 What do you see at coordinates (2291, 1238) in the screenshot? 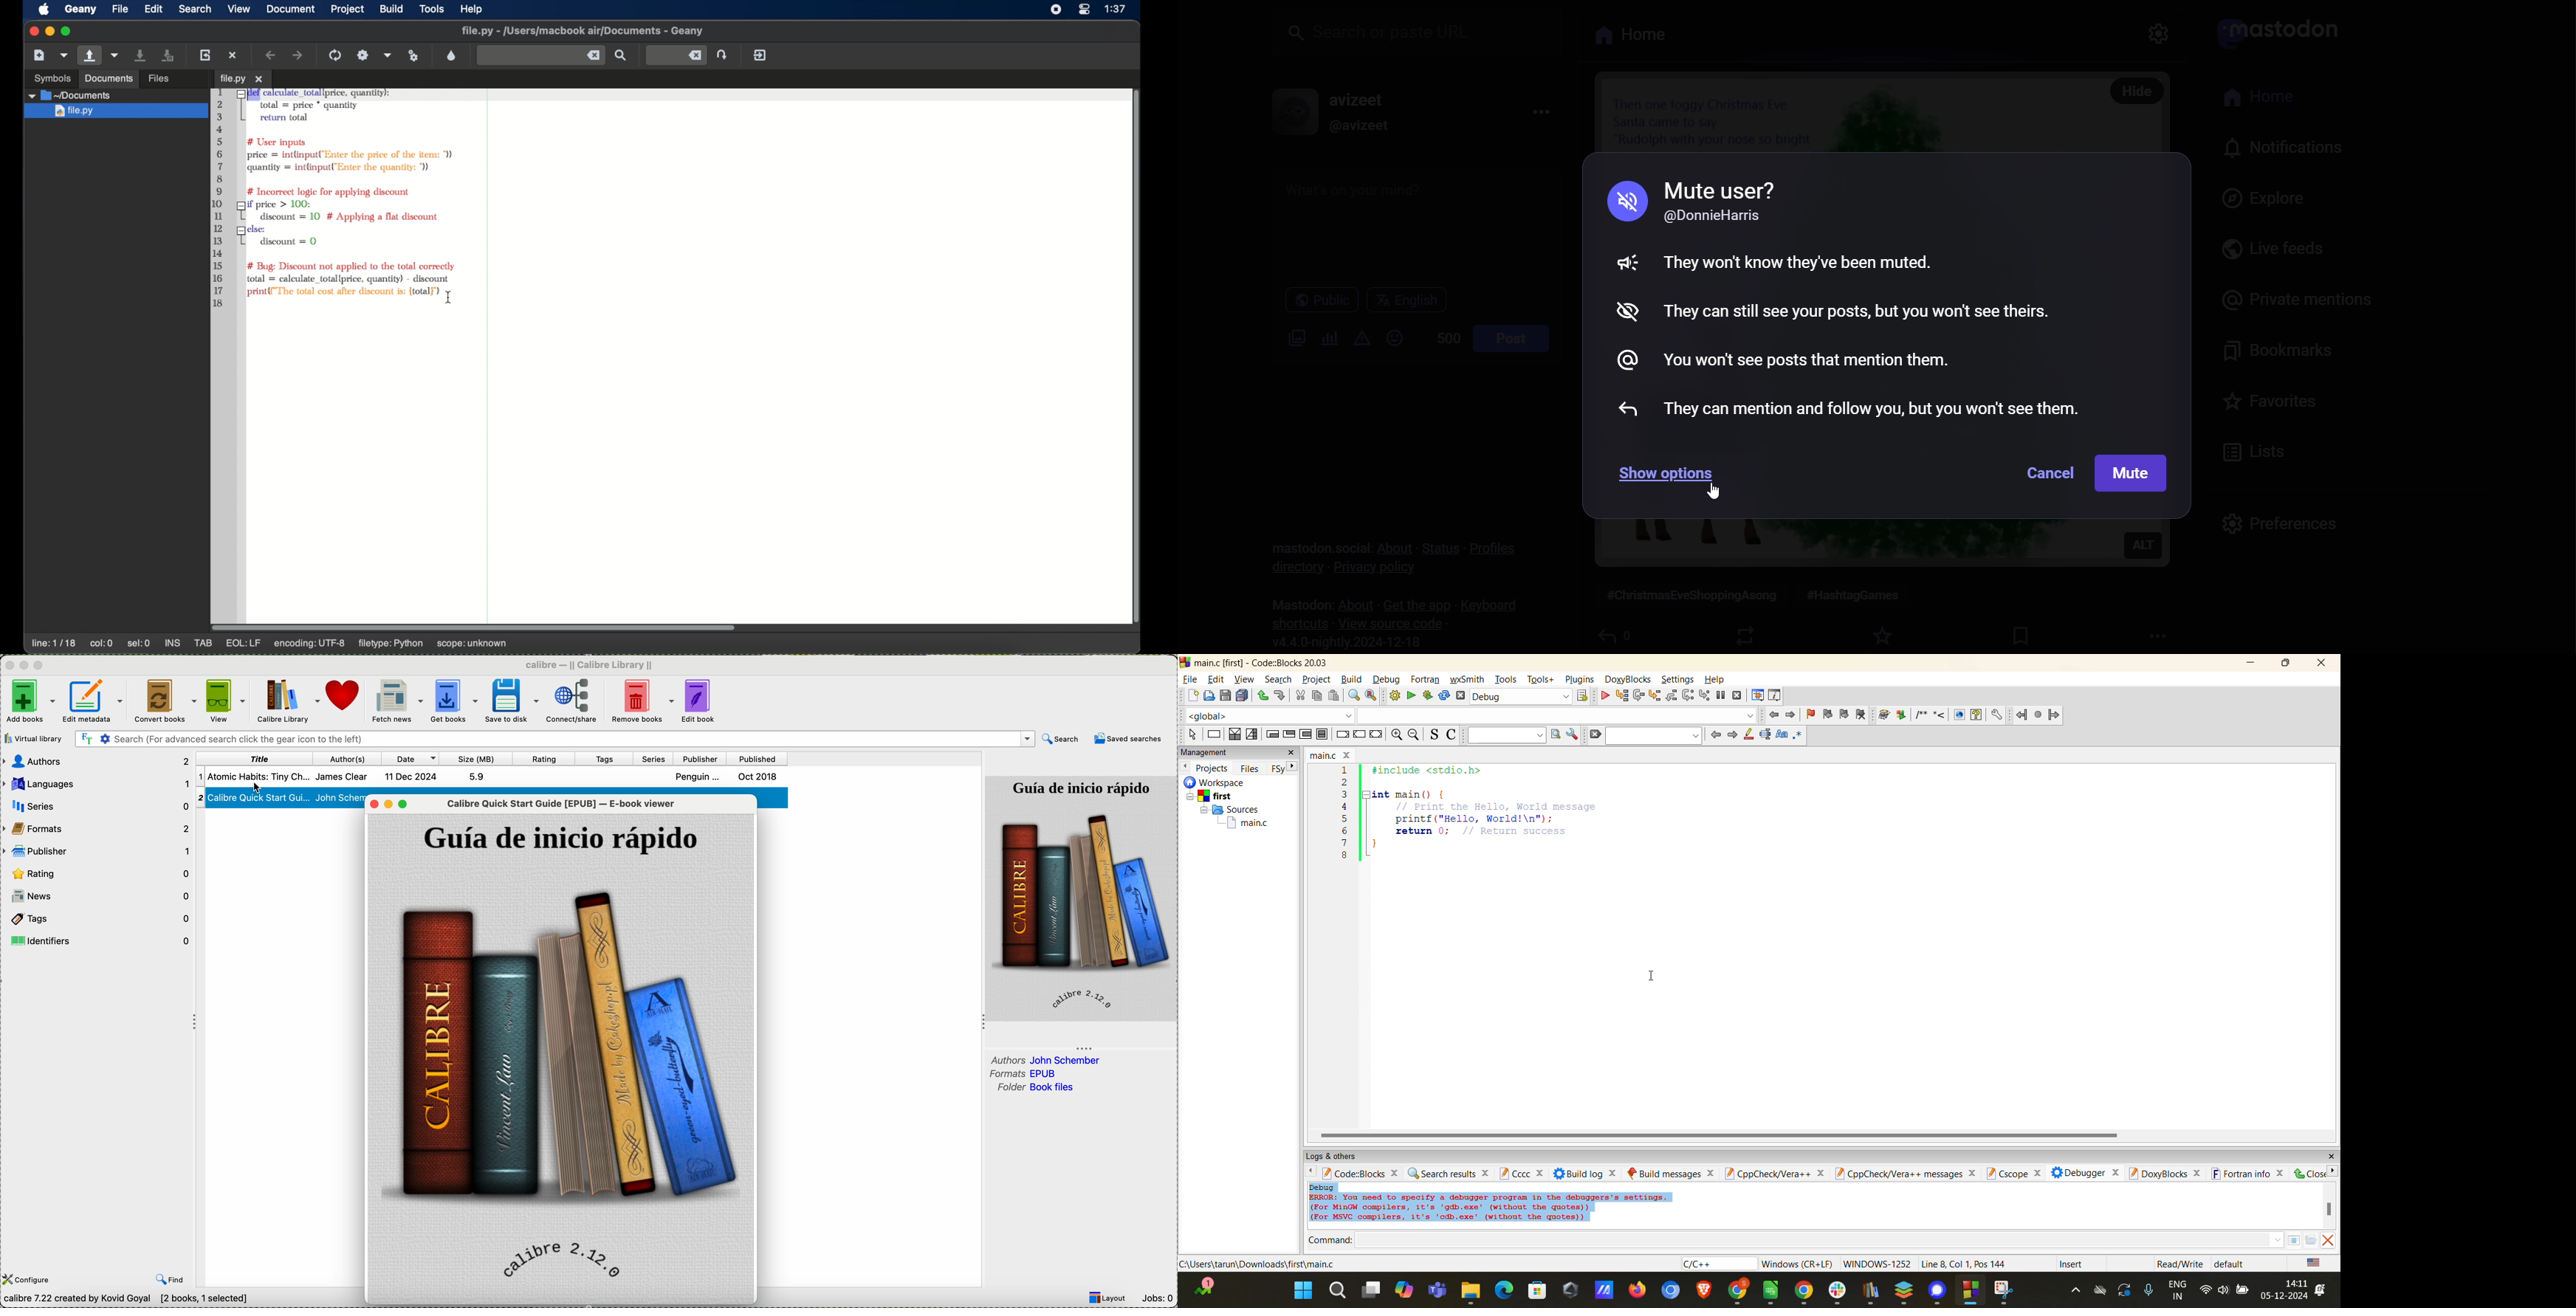
I see `pane` at bounding box center [2291, 1238].